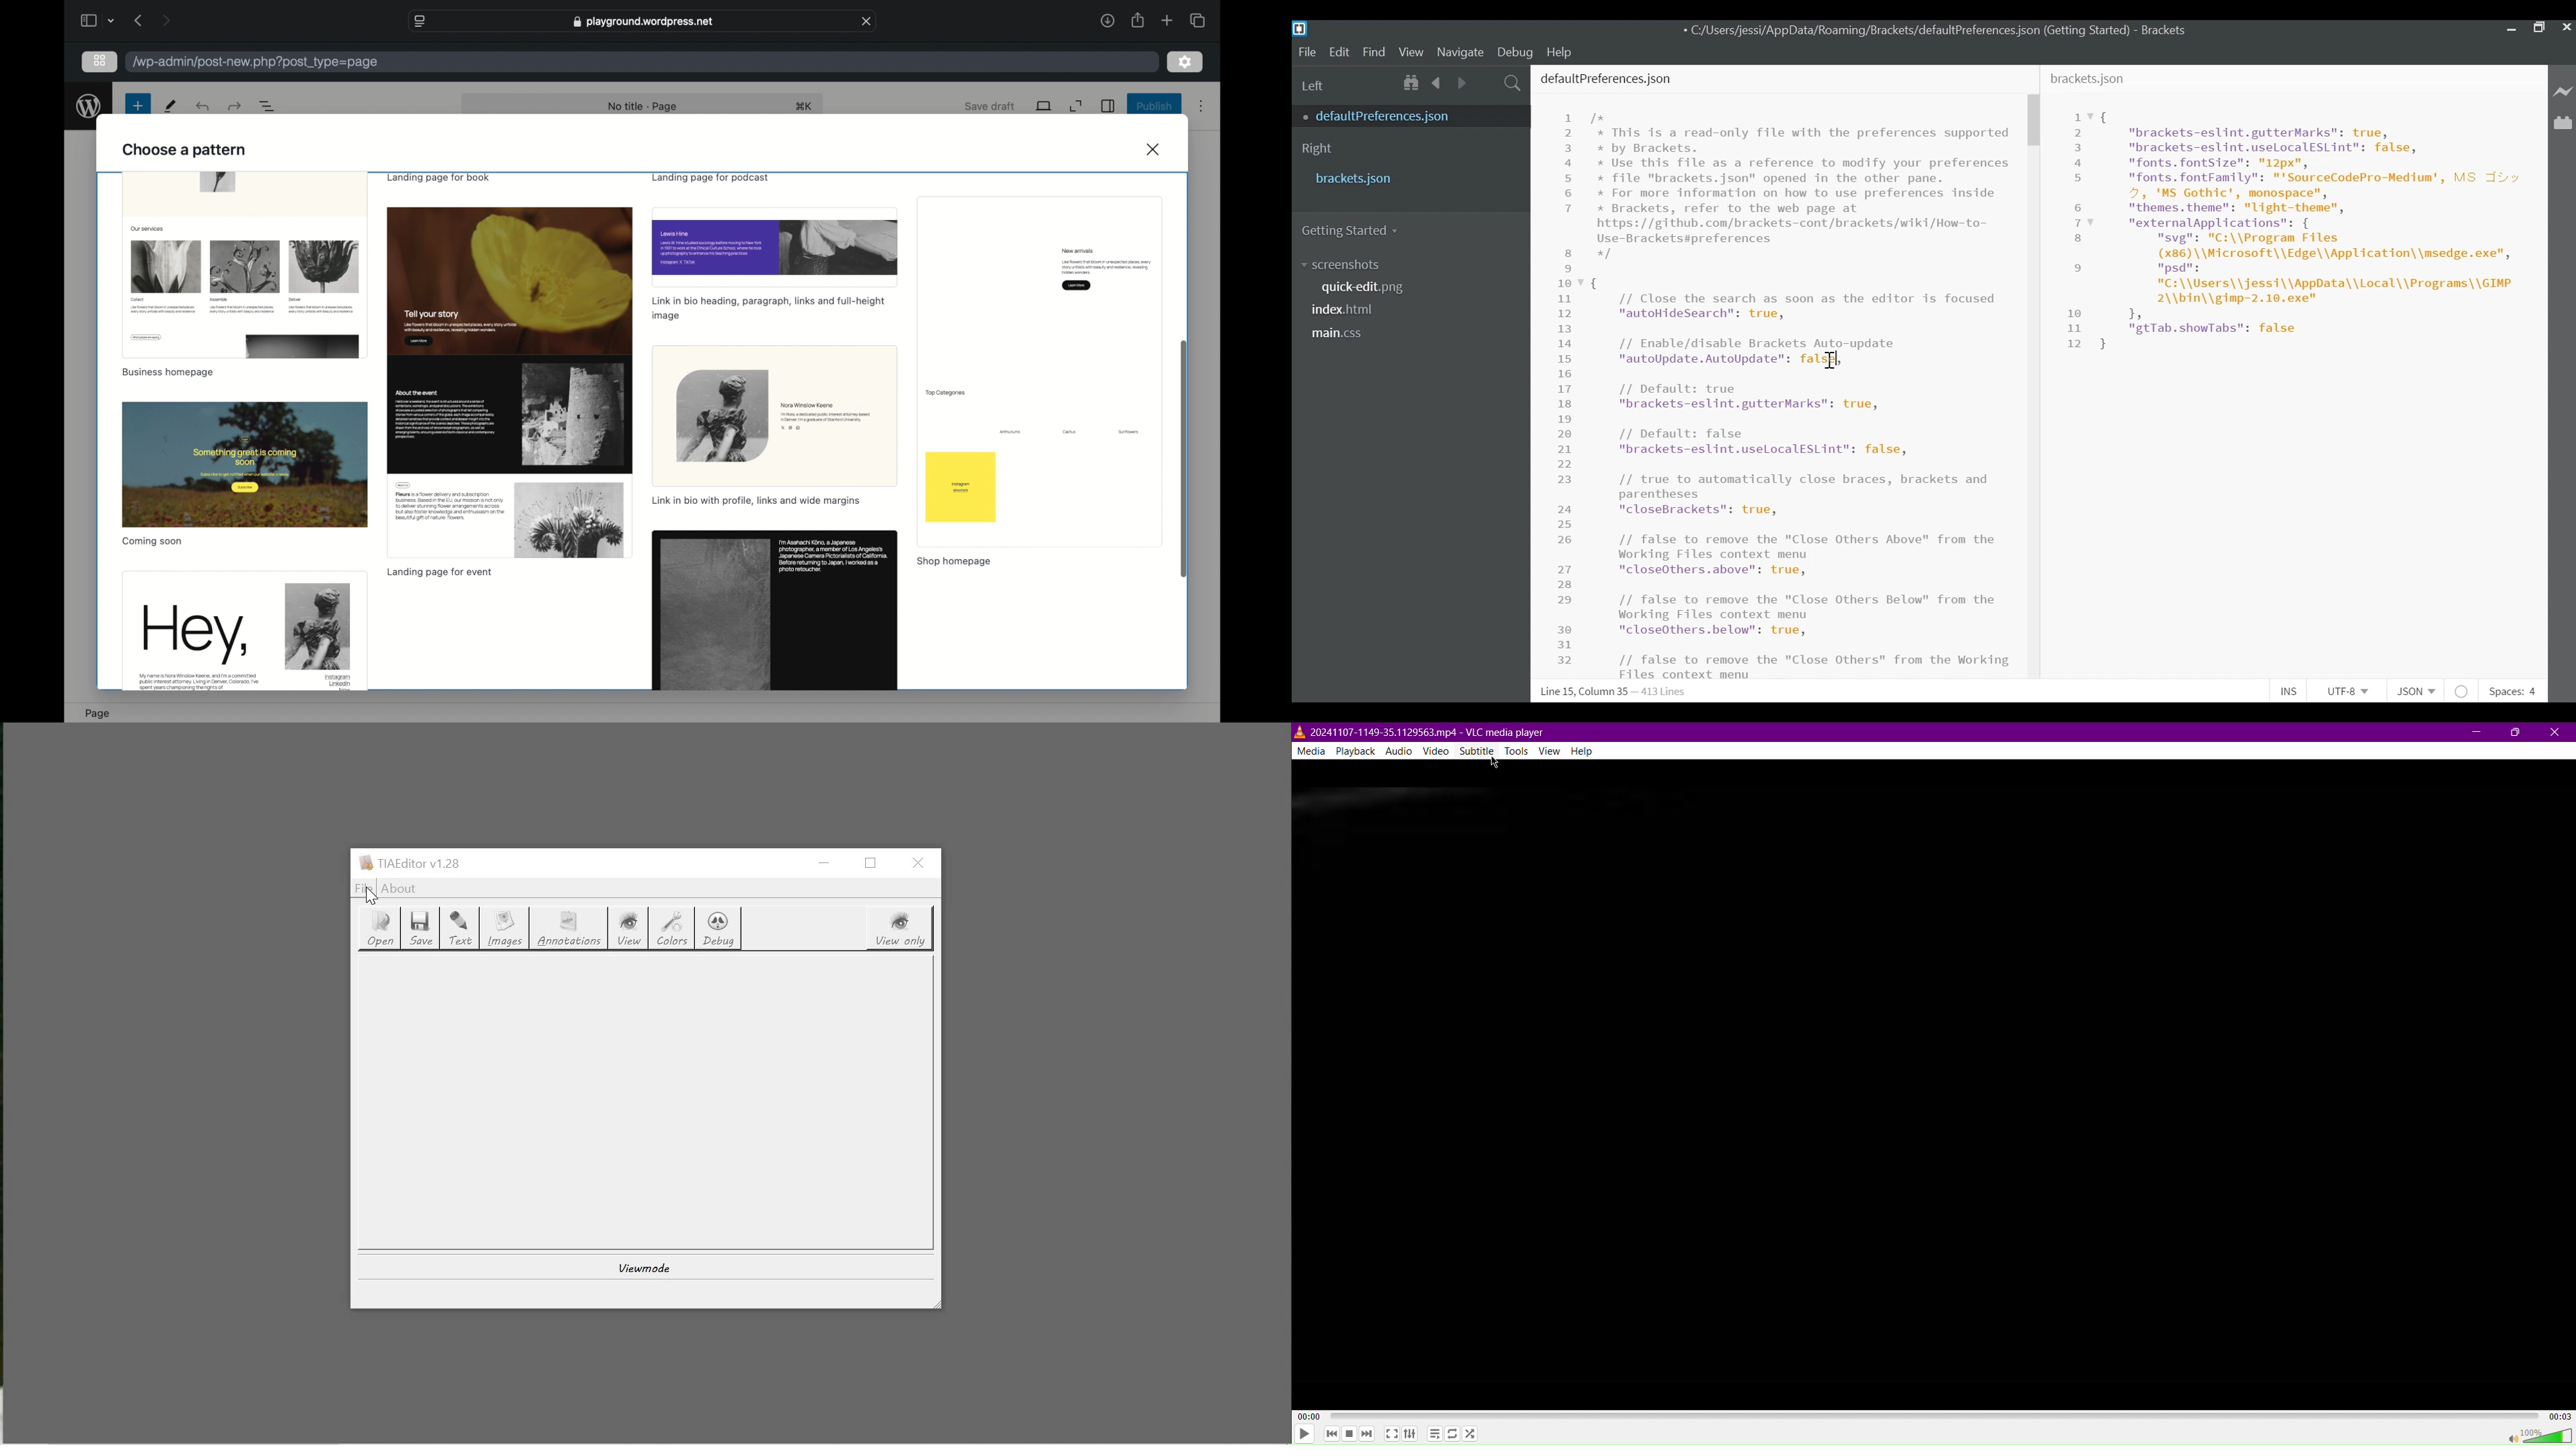  What do you see at coordinates (1155, 149) in the screenshot?
I see `close` at bounding box center [1155, 149].